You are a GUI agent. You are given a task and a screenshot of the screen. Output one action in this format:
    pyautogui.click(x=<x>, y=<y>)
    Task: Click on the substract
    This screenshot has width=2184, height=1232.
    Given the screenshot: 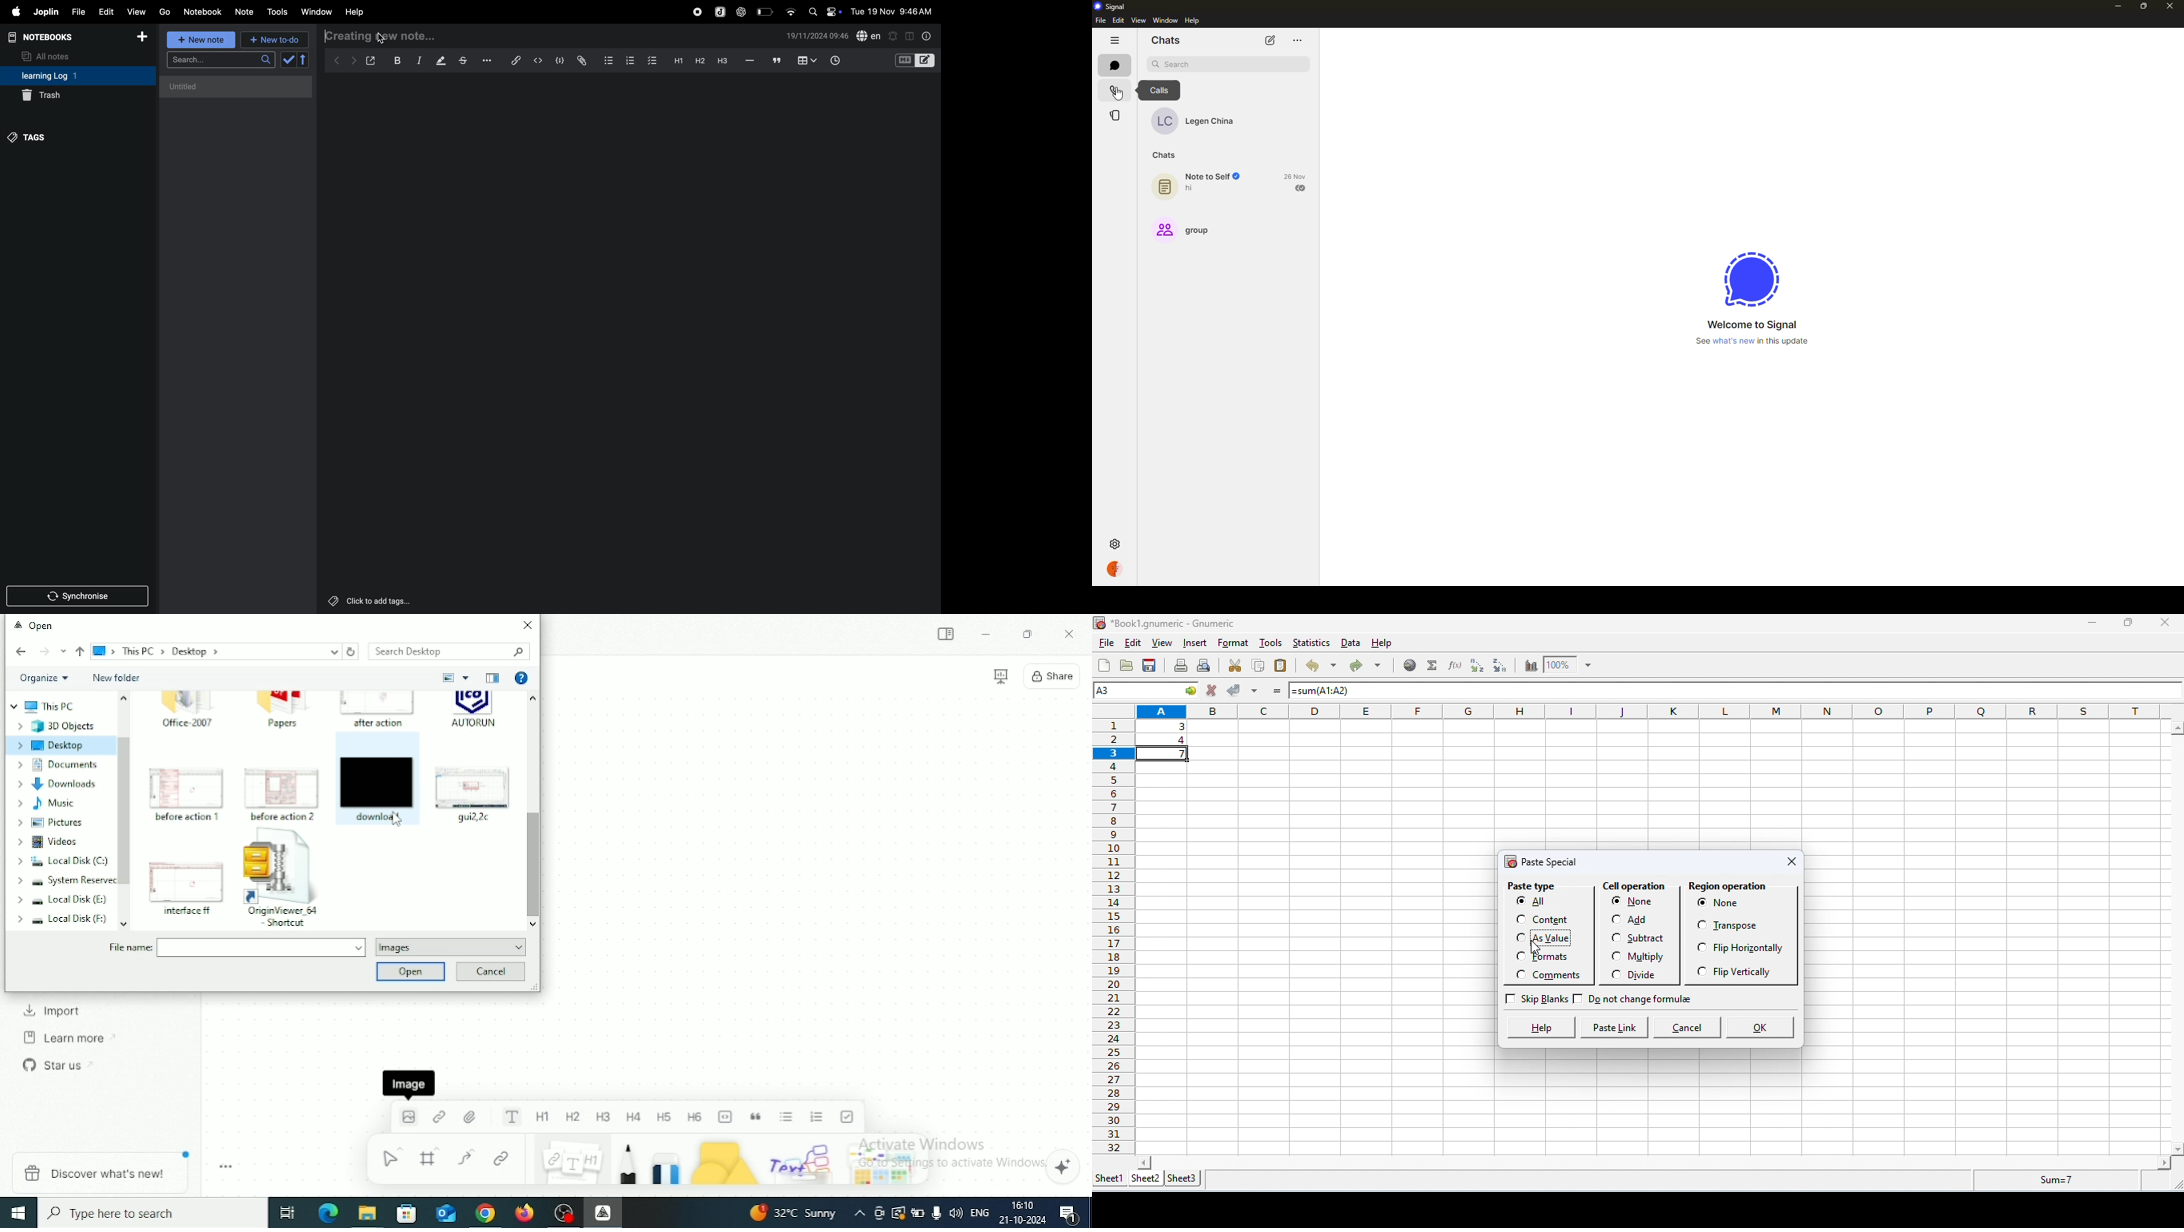 What is the action you would take?
    pyautogui.click(x=1652, y=937)
    